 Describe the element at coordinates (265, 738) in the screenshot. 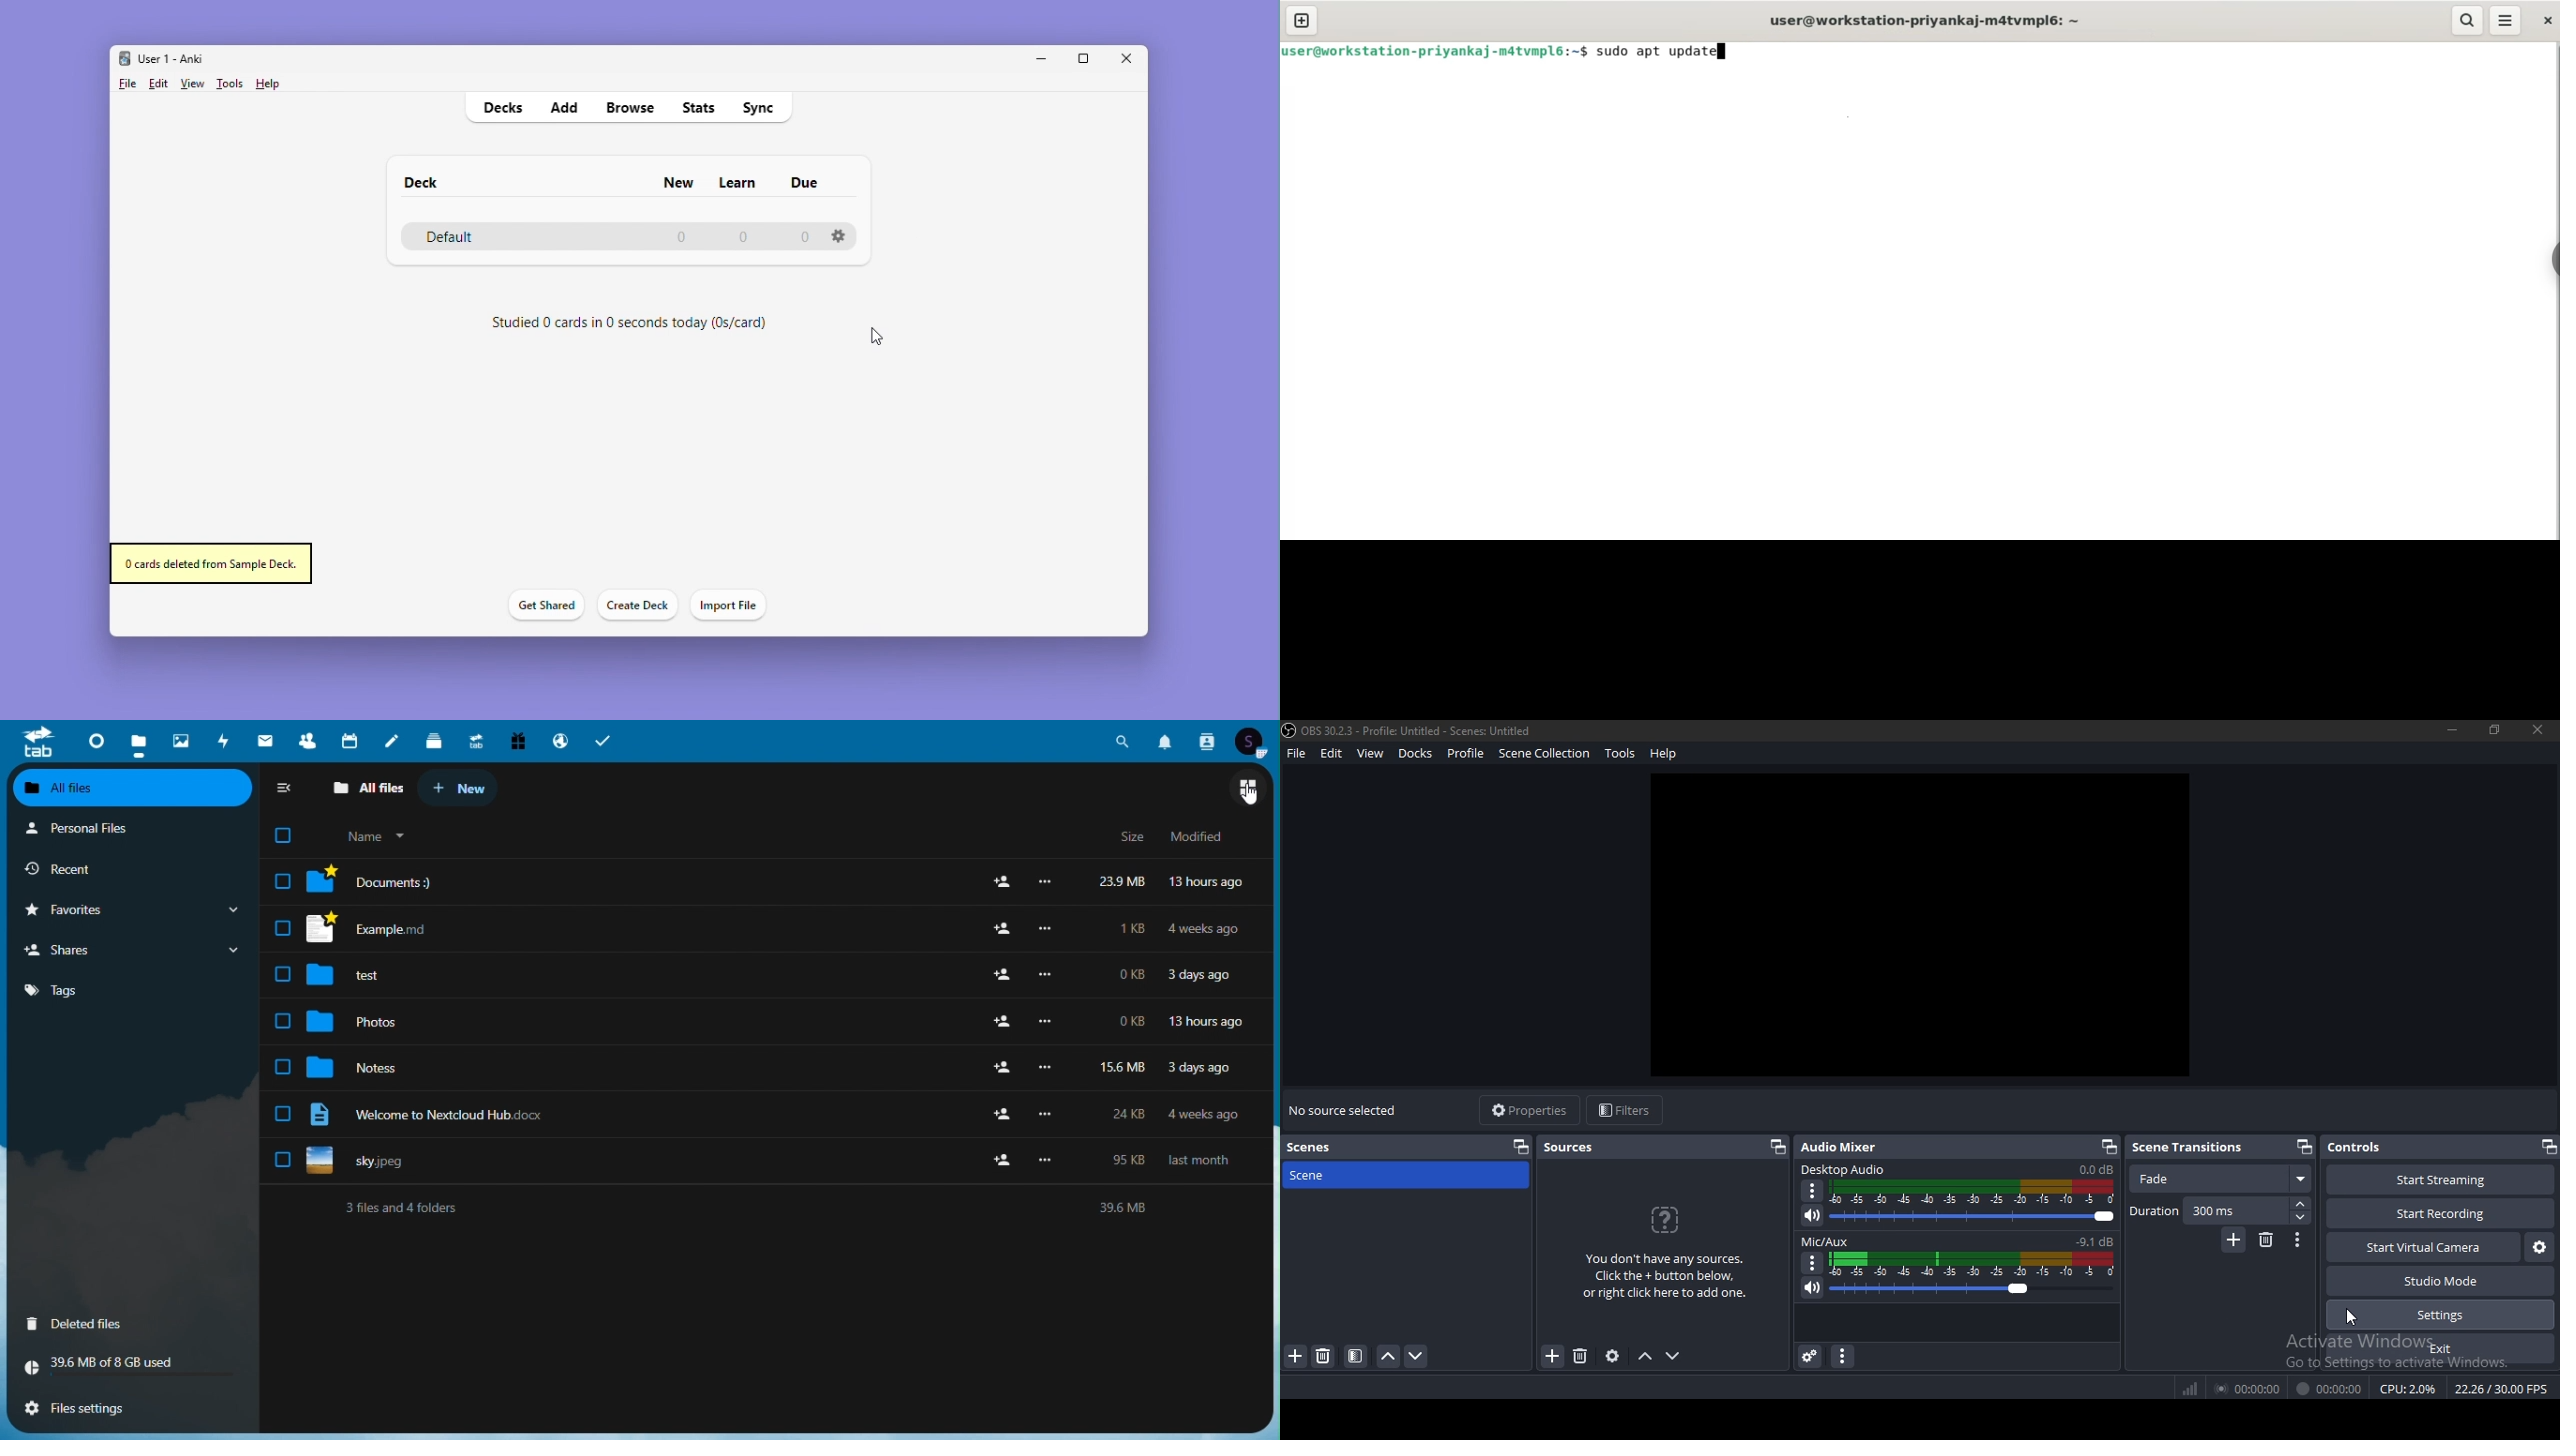

I see `mail` at that location.